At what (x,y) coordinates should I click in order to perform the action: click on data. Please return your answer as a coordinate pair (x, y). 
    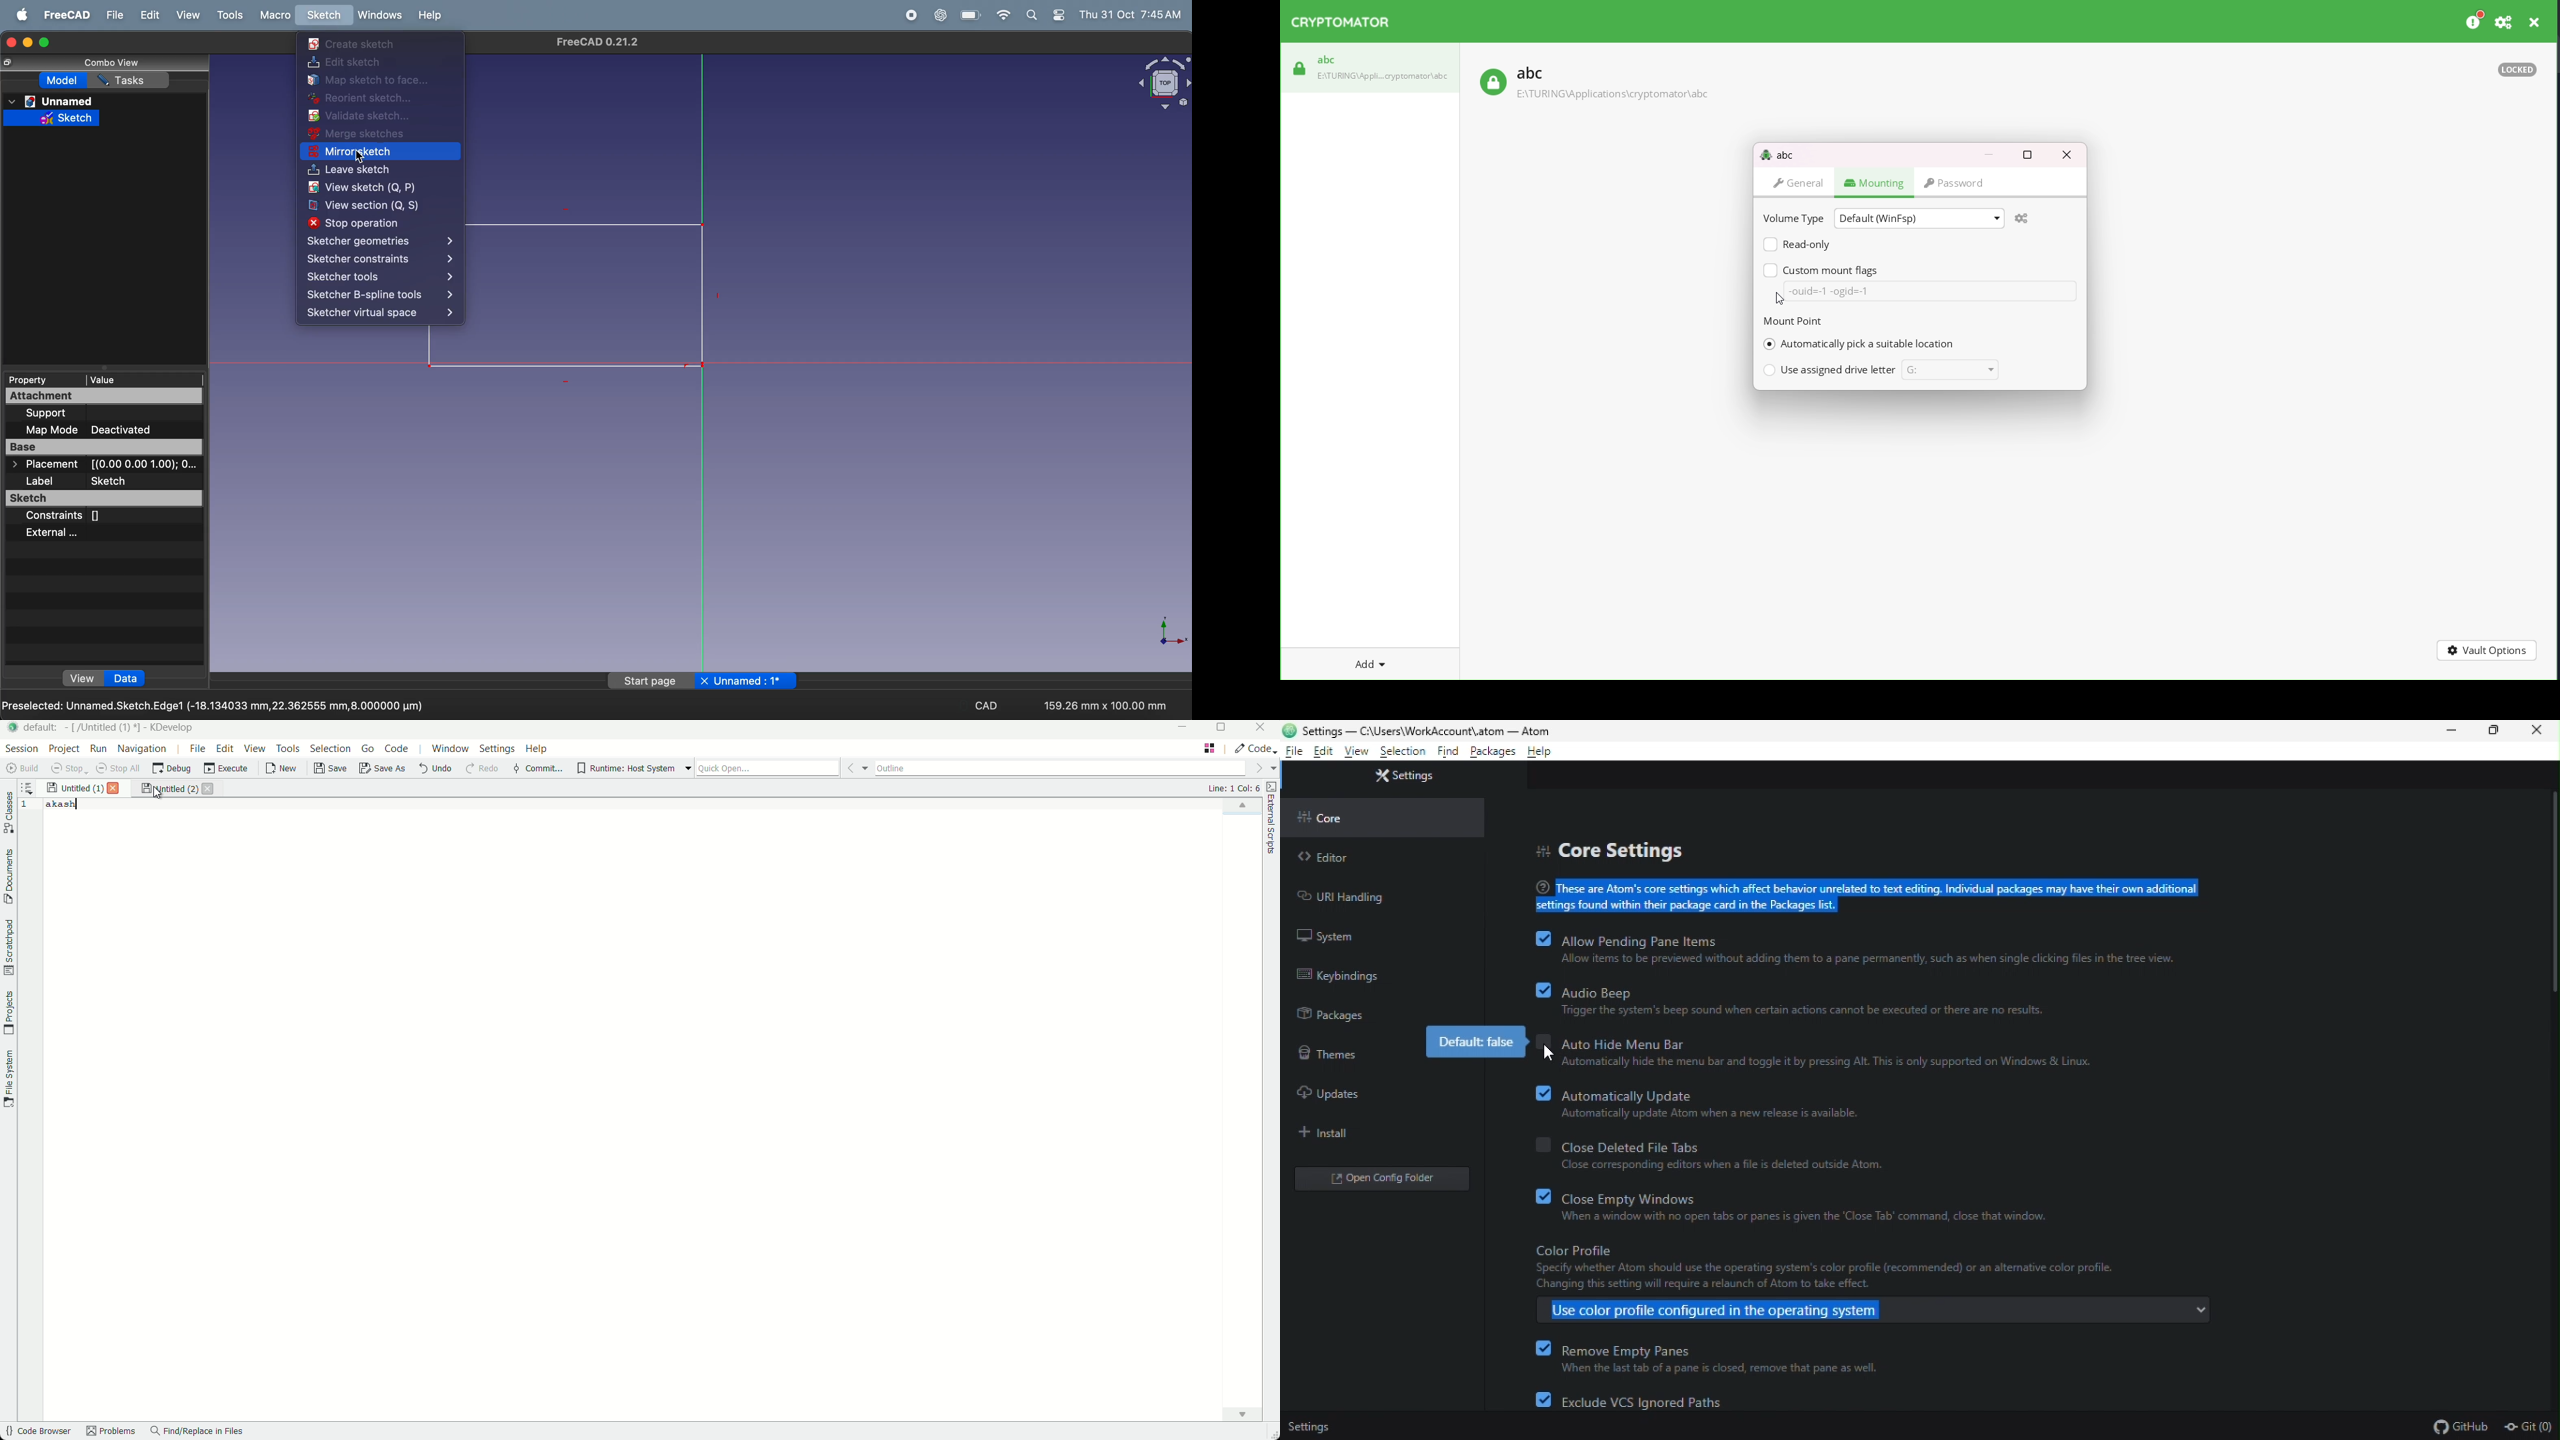
    Looking at the image, I should click on (1934, 291).